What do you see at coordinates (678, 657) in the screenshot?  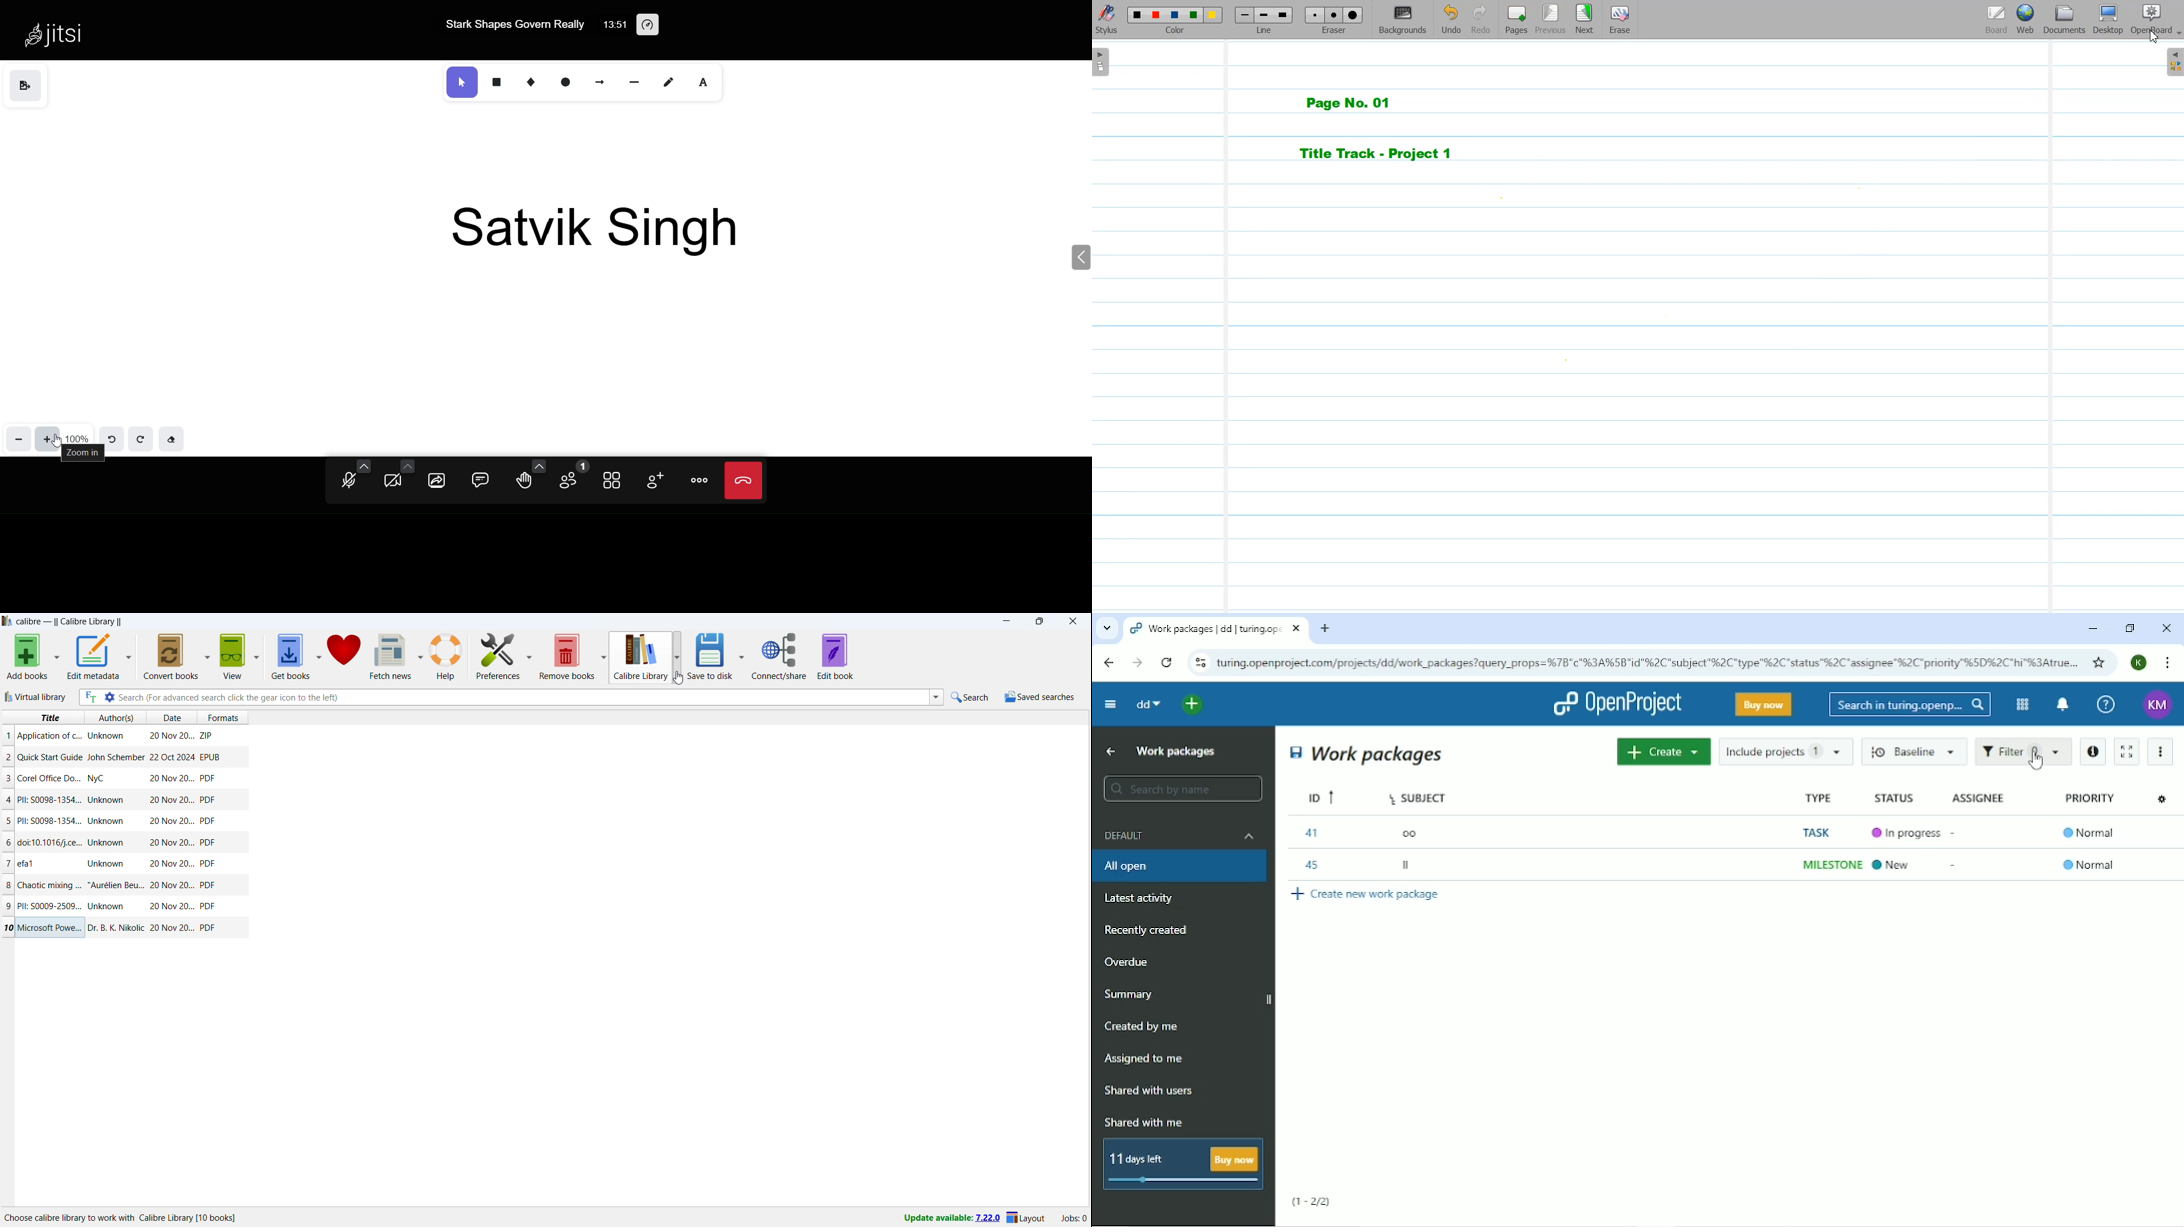 I see `calibre library options` at bounding box center [678, 657].